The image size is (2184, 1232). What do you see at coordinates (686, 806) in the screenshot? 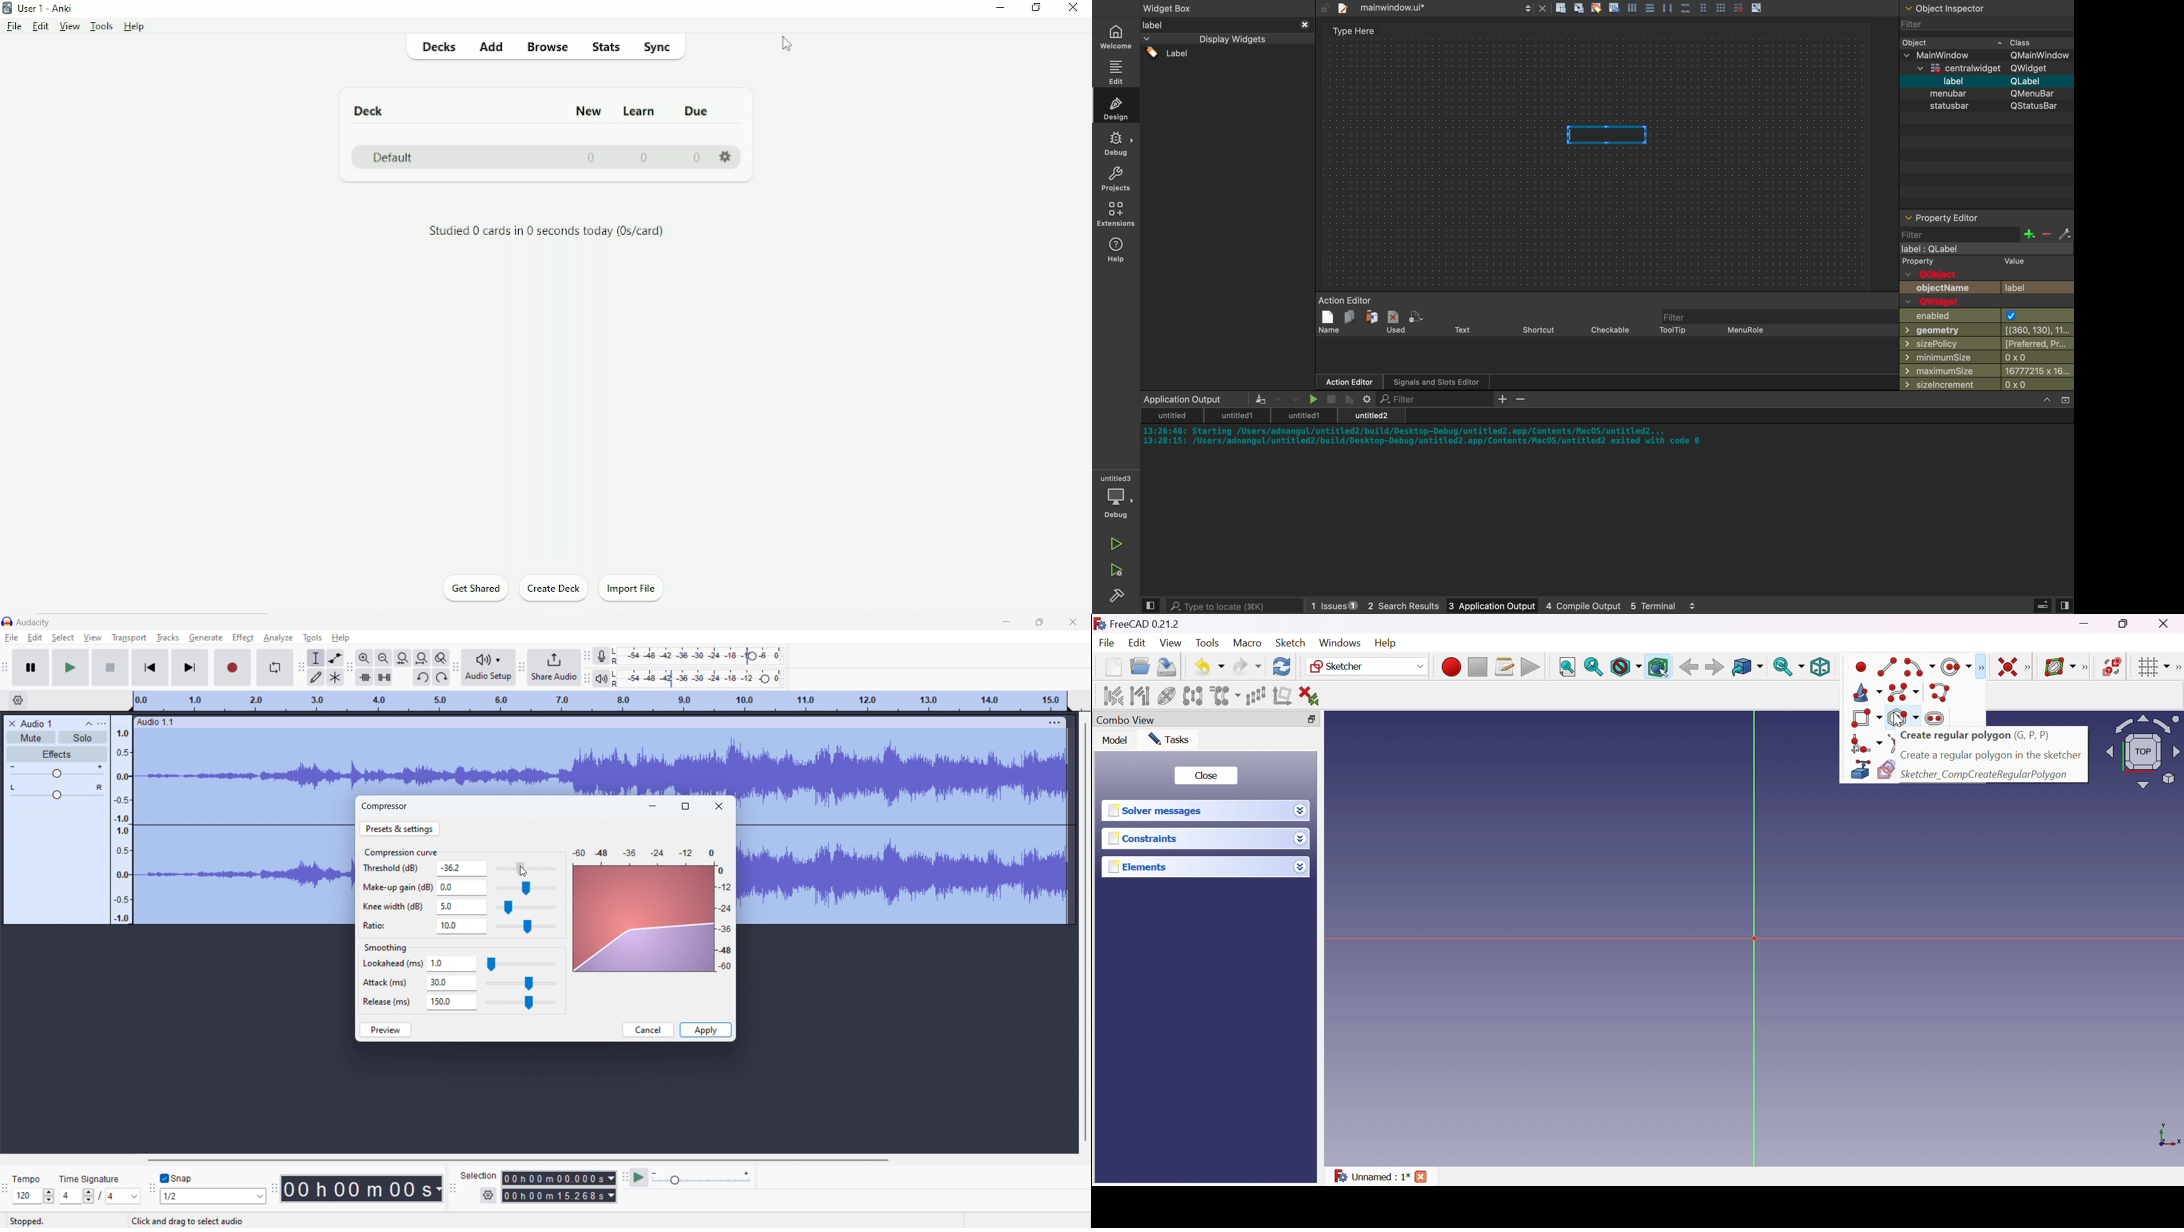
I see `maximize` at bounding box center [686, 806].